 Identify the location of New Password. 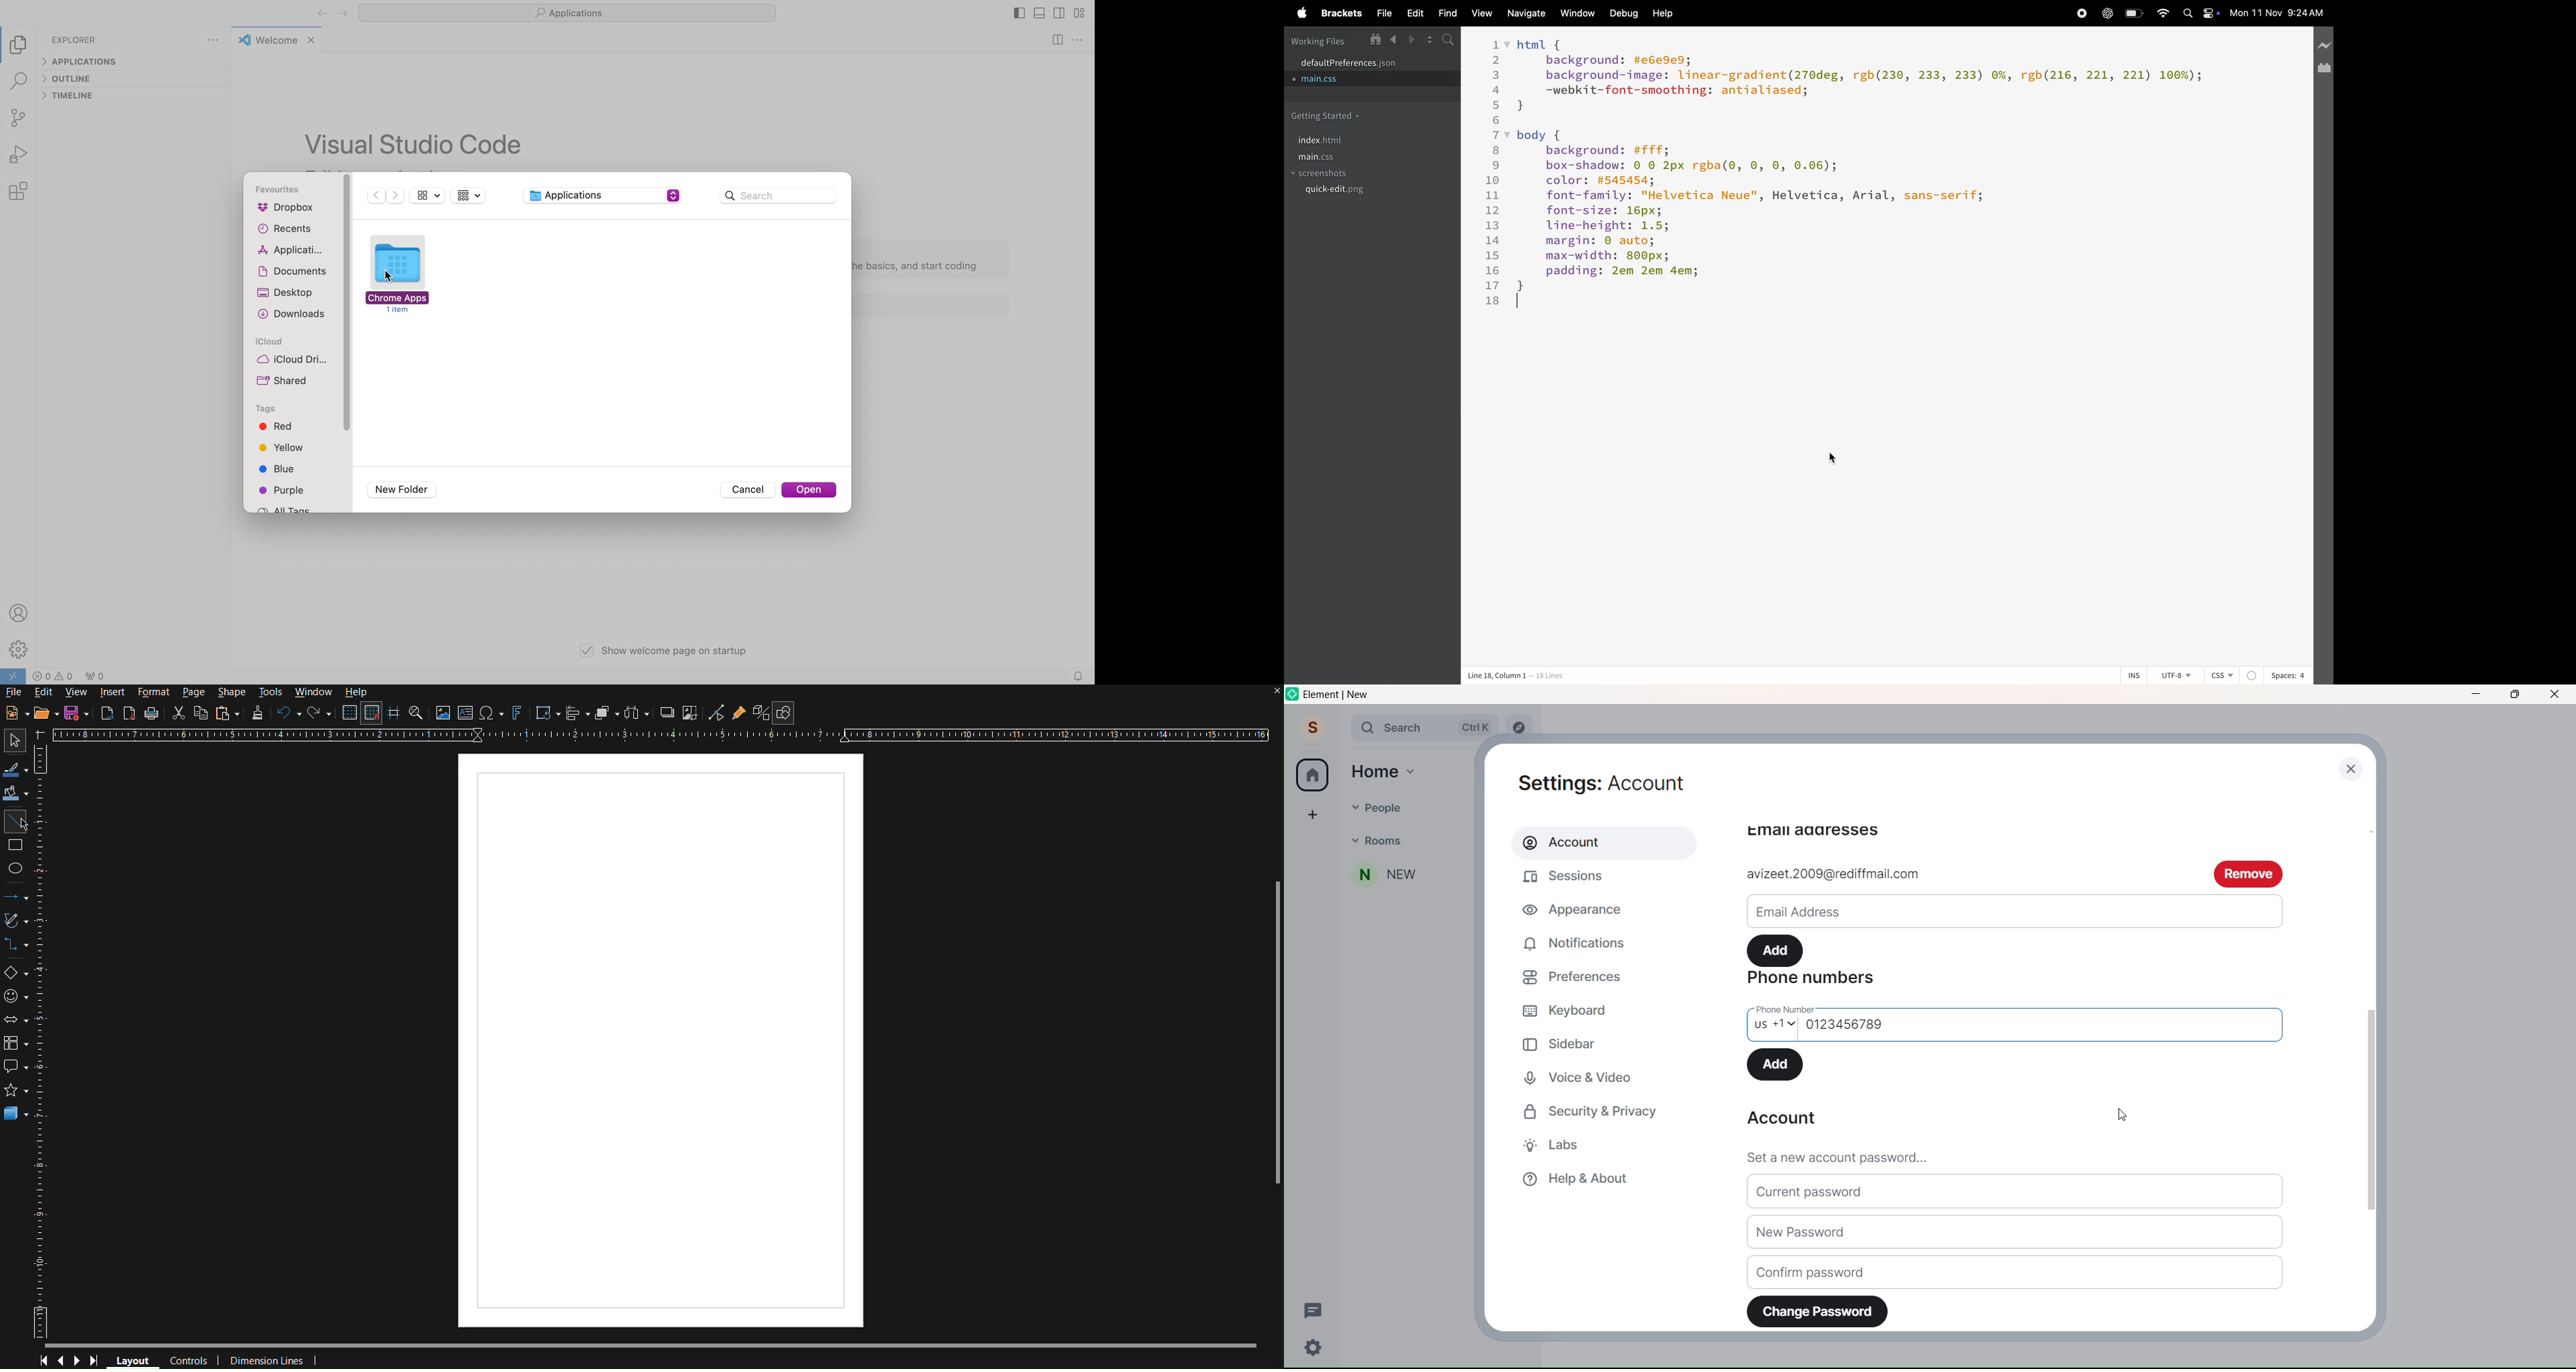
(2016, 1234).